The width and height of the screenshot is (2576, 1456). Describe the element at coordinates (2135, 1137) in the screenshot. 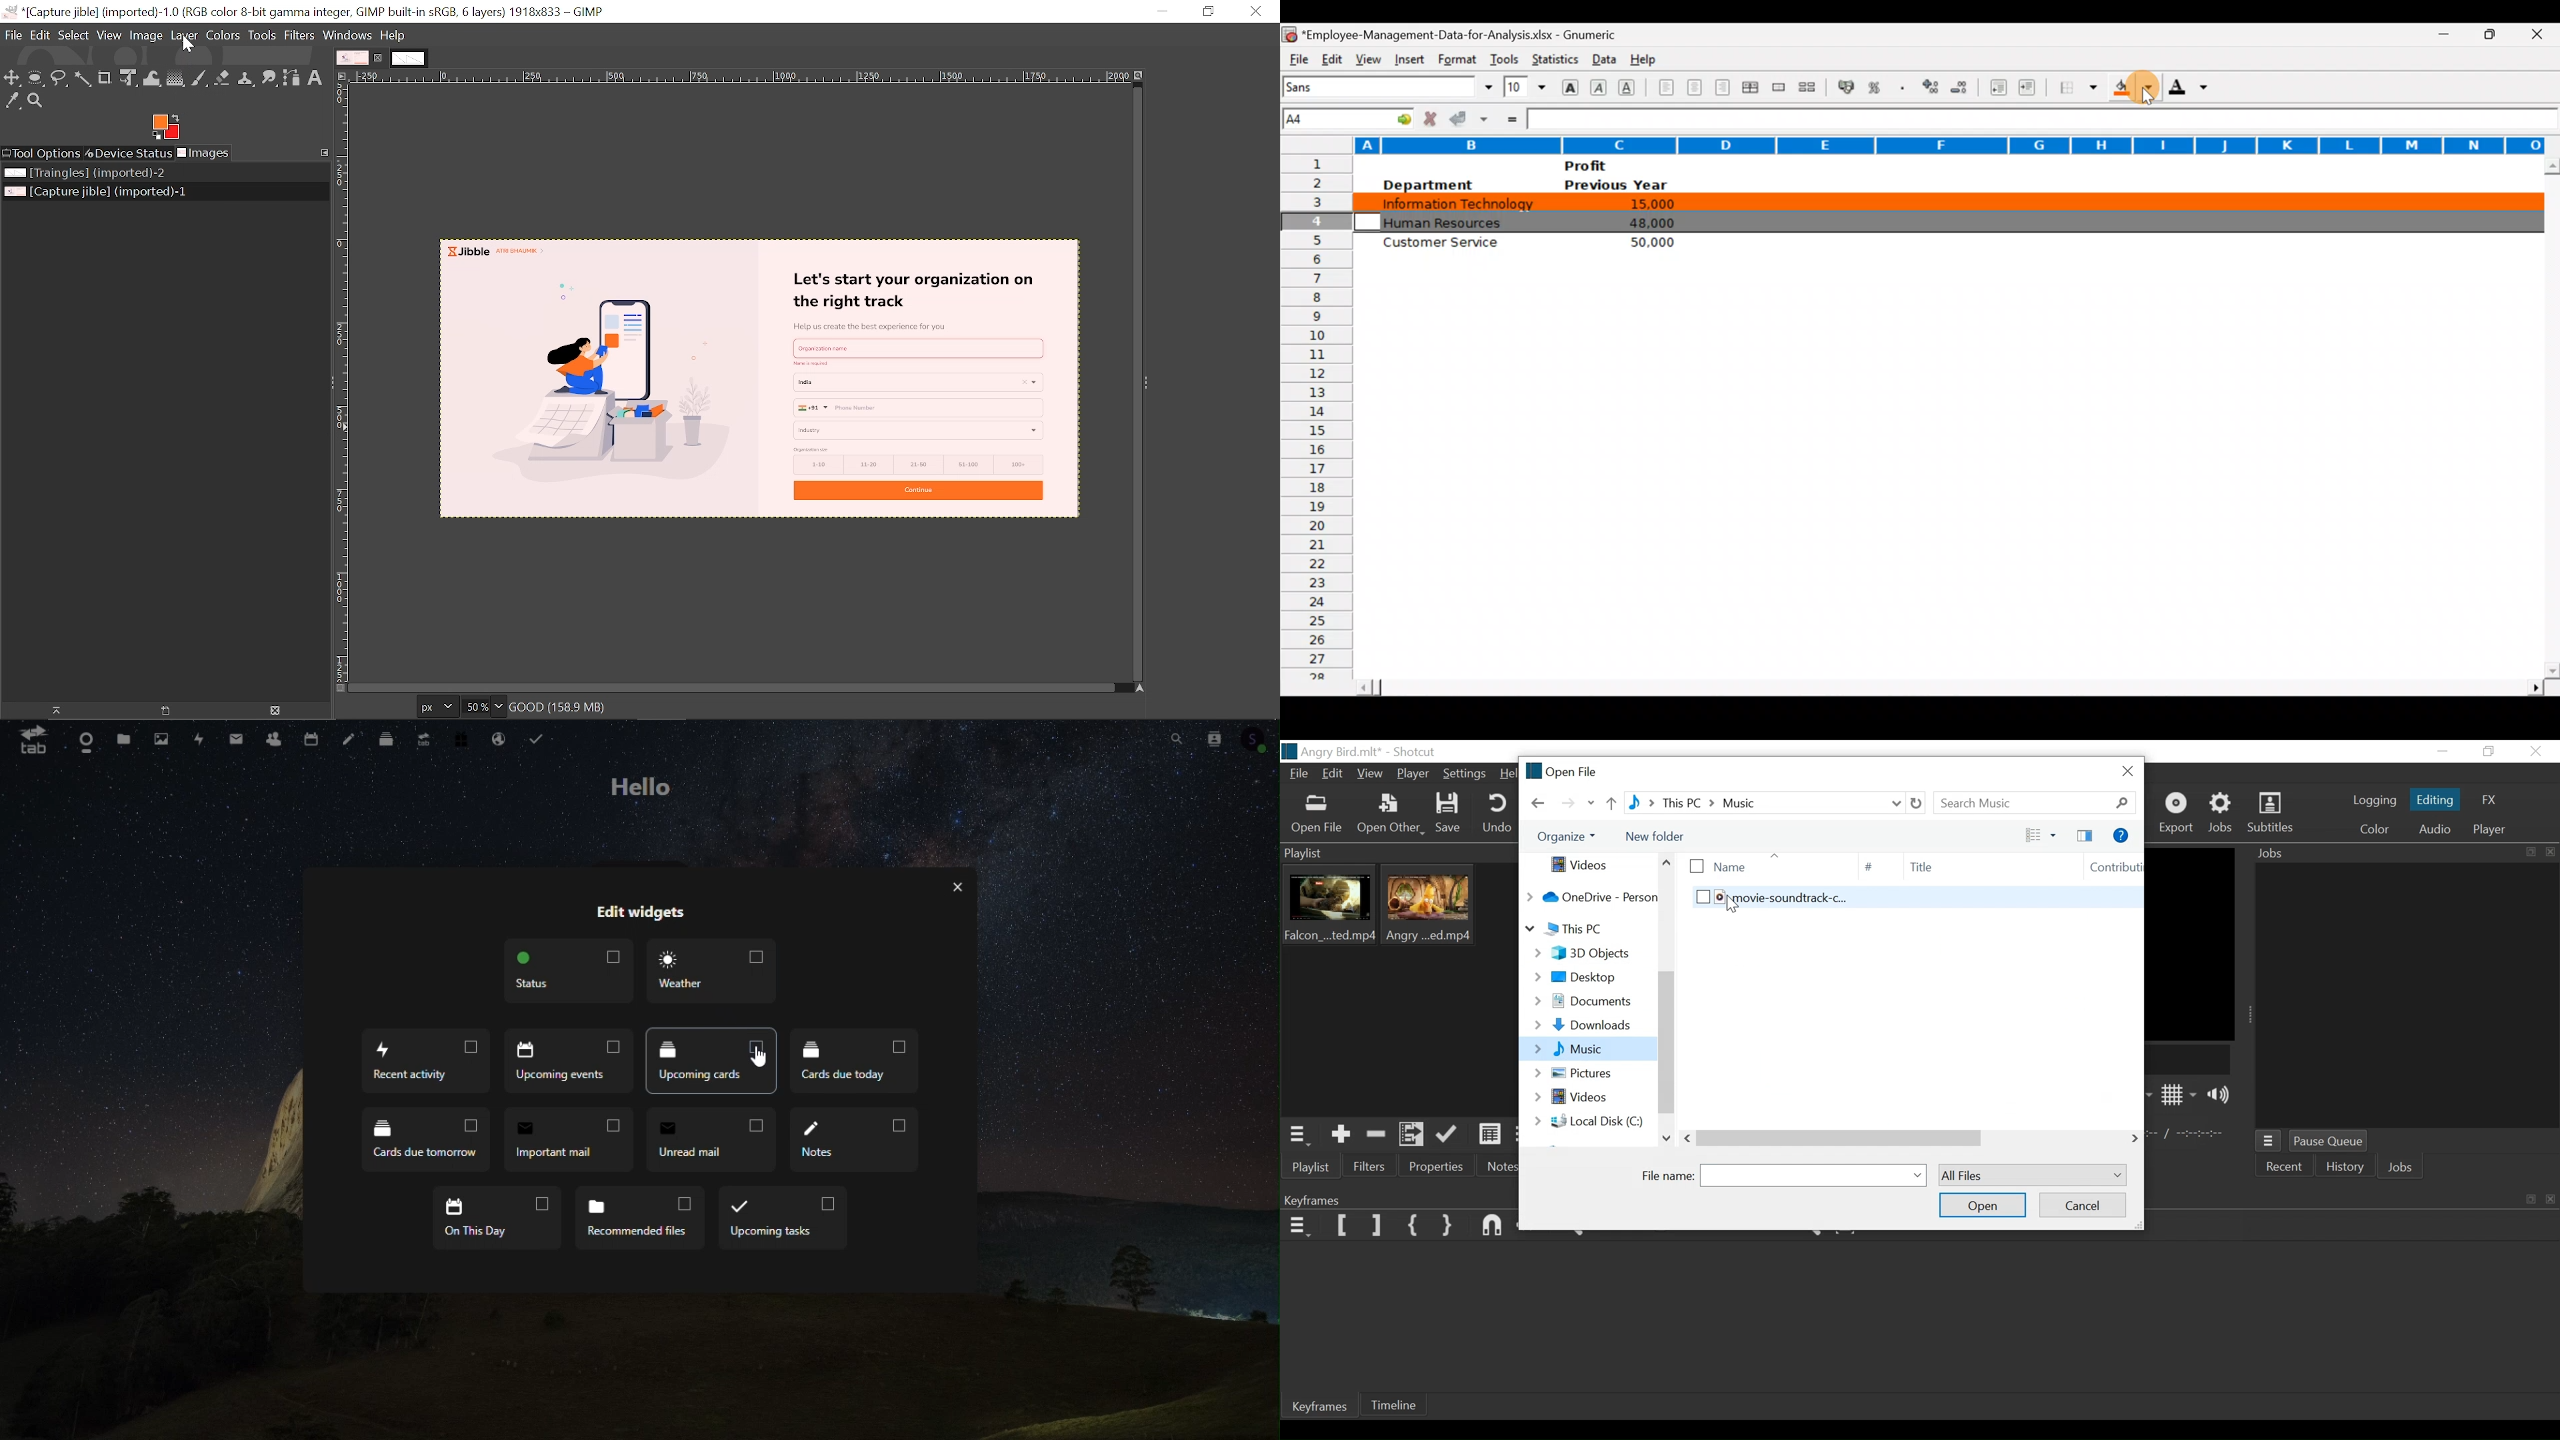

I see `Scroll right` at that location.